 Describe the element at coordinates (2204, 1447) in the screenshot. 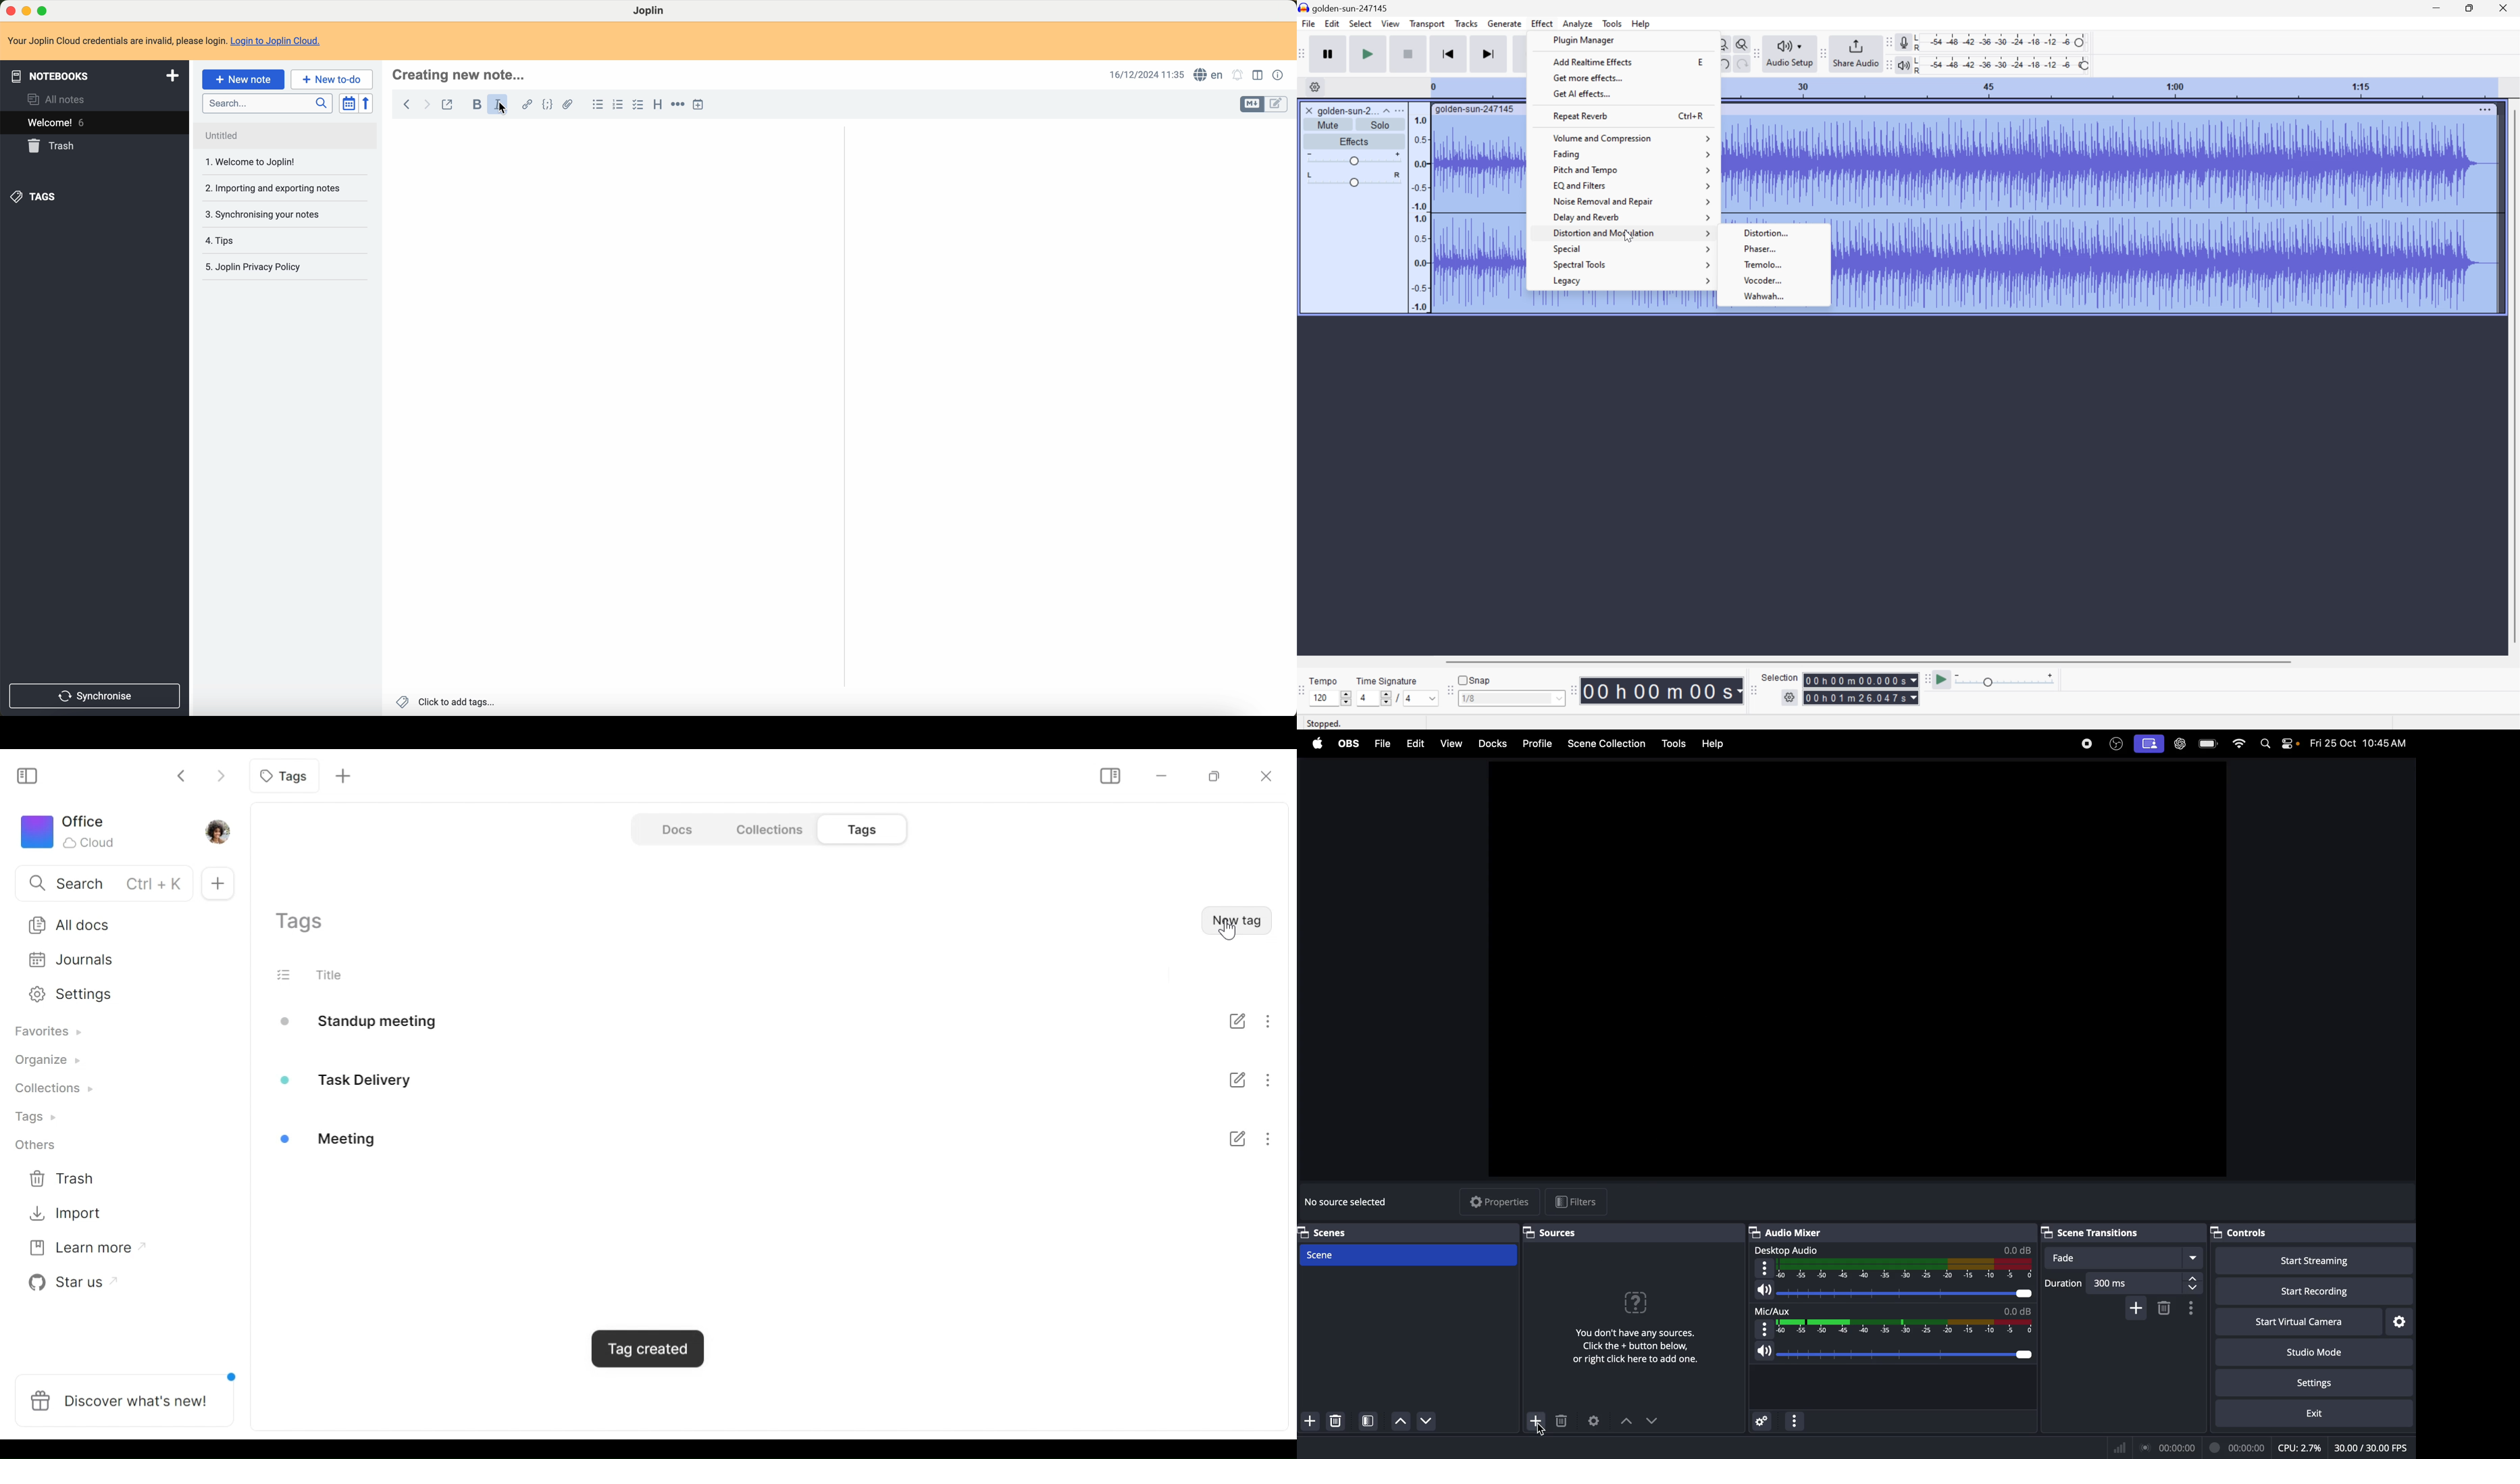

I see `record time` at that location.